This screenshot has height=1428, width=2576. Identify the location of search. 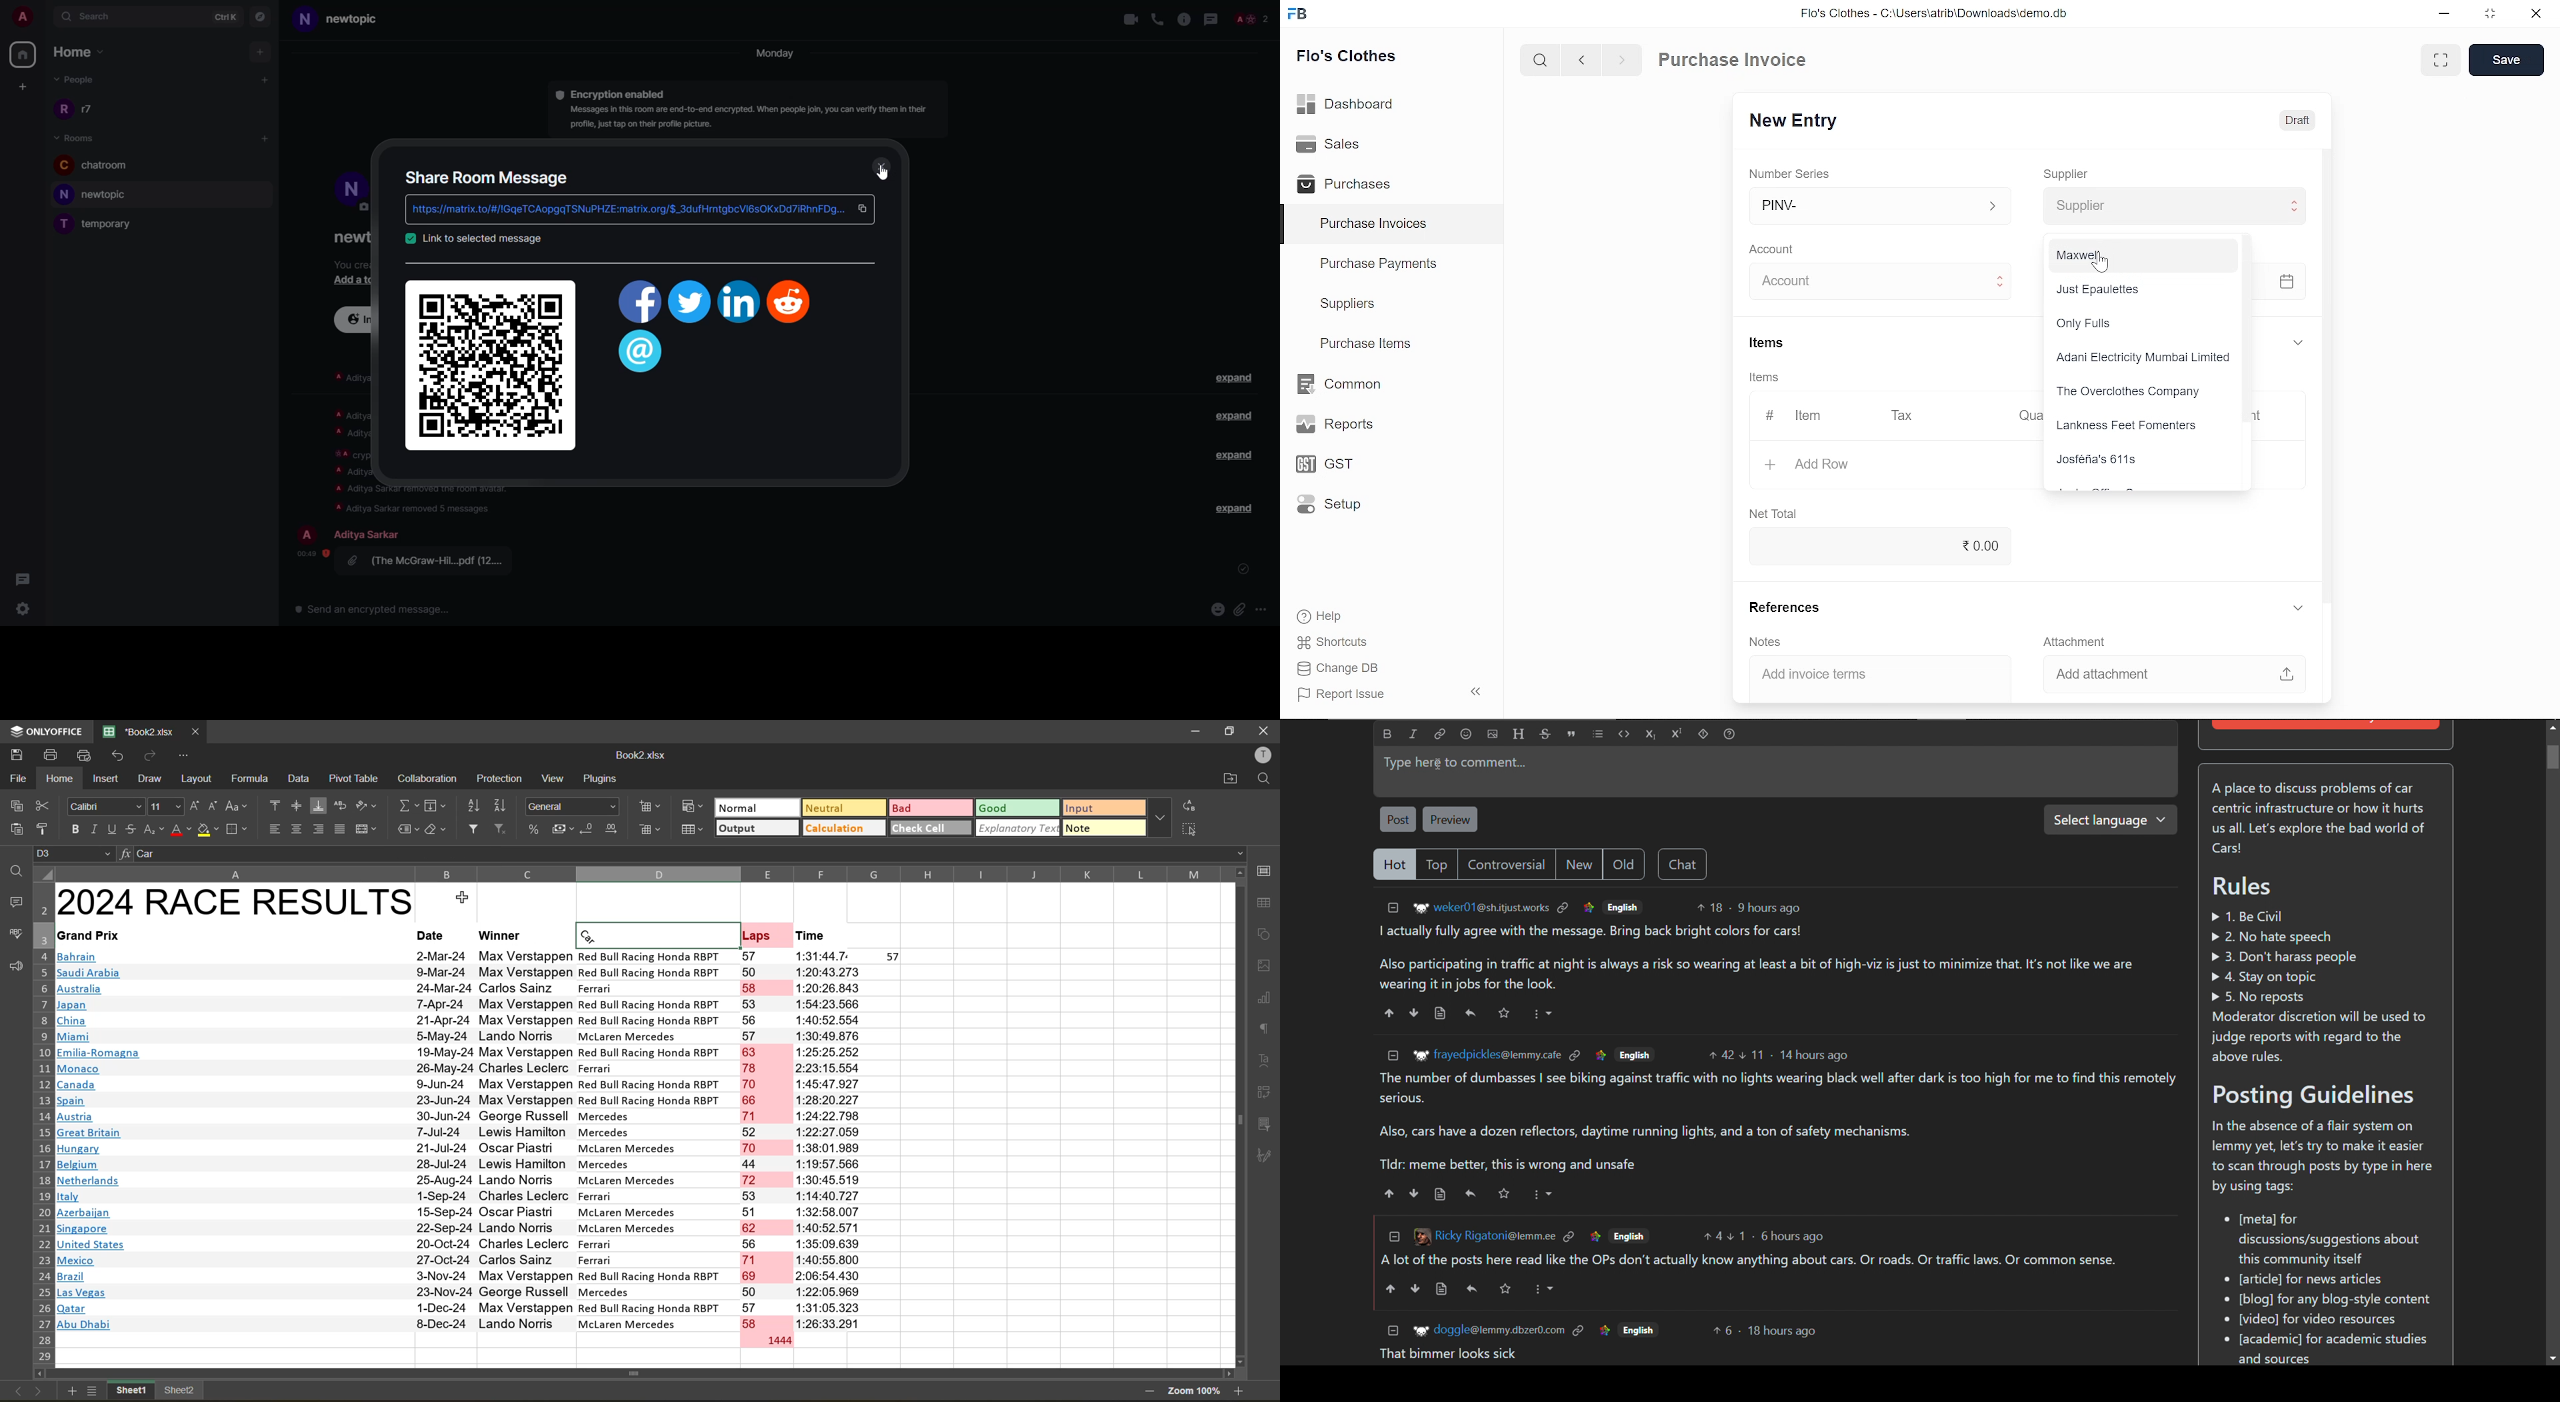
(89, 15).